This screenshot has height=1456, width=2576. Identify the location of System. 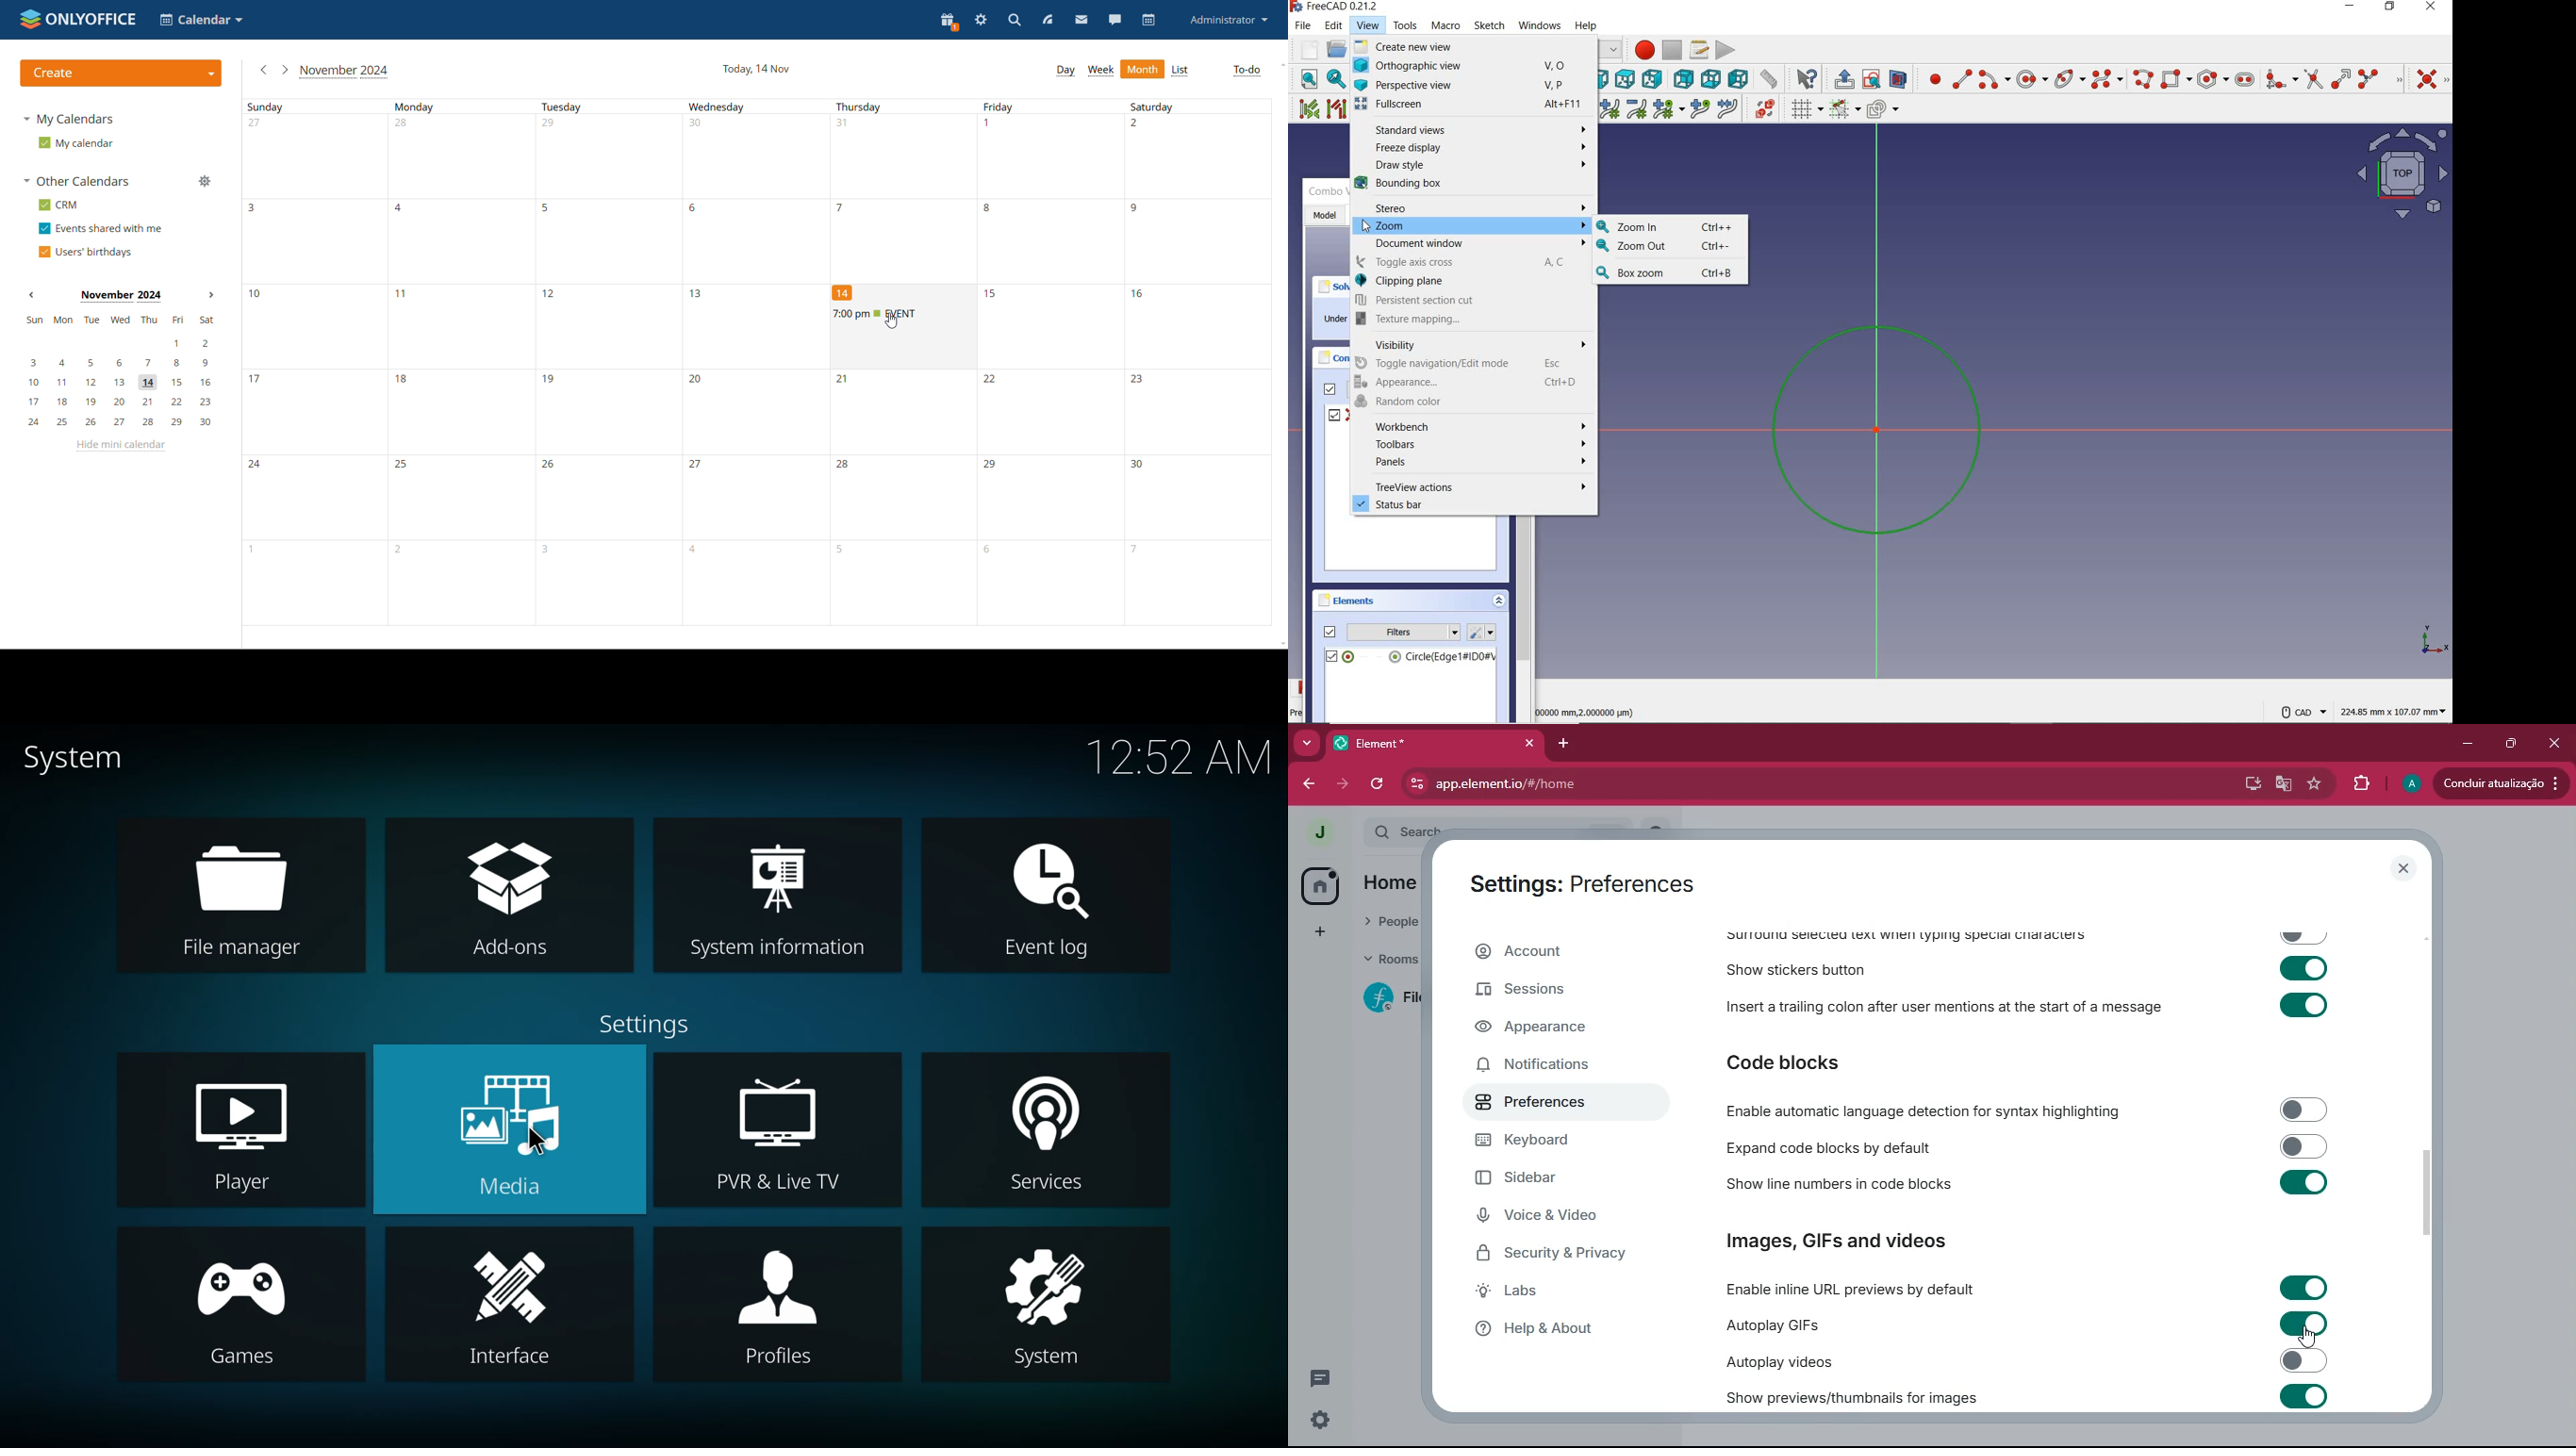
(1033, 1358).